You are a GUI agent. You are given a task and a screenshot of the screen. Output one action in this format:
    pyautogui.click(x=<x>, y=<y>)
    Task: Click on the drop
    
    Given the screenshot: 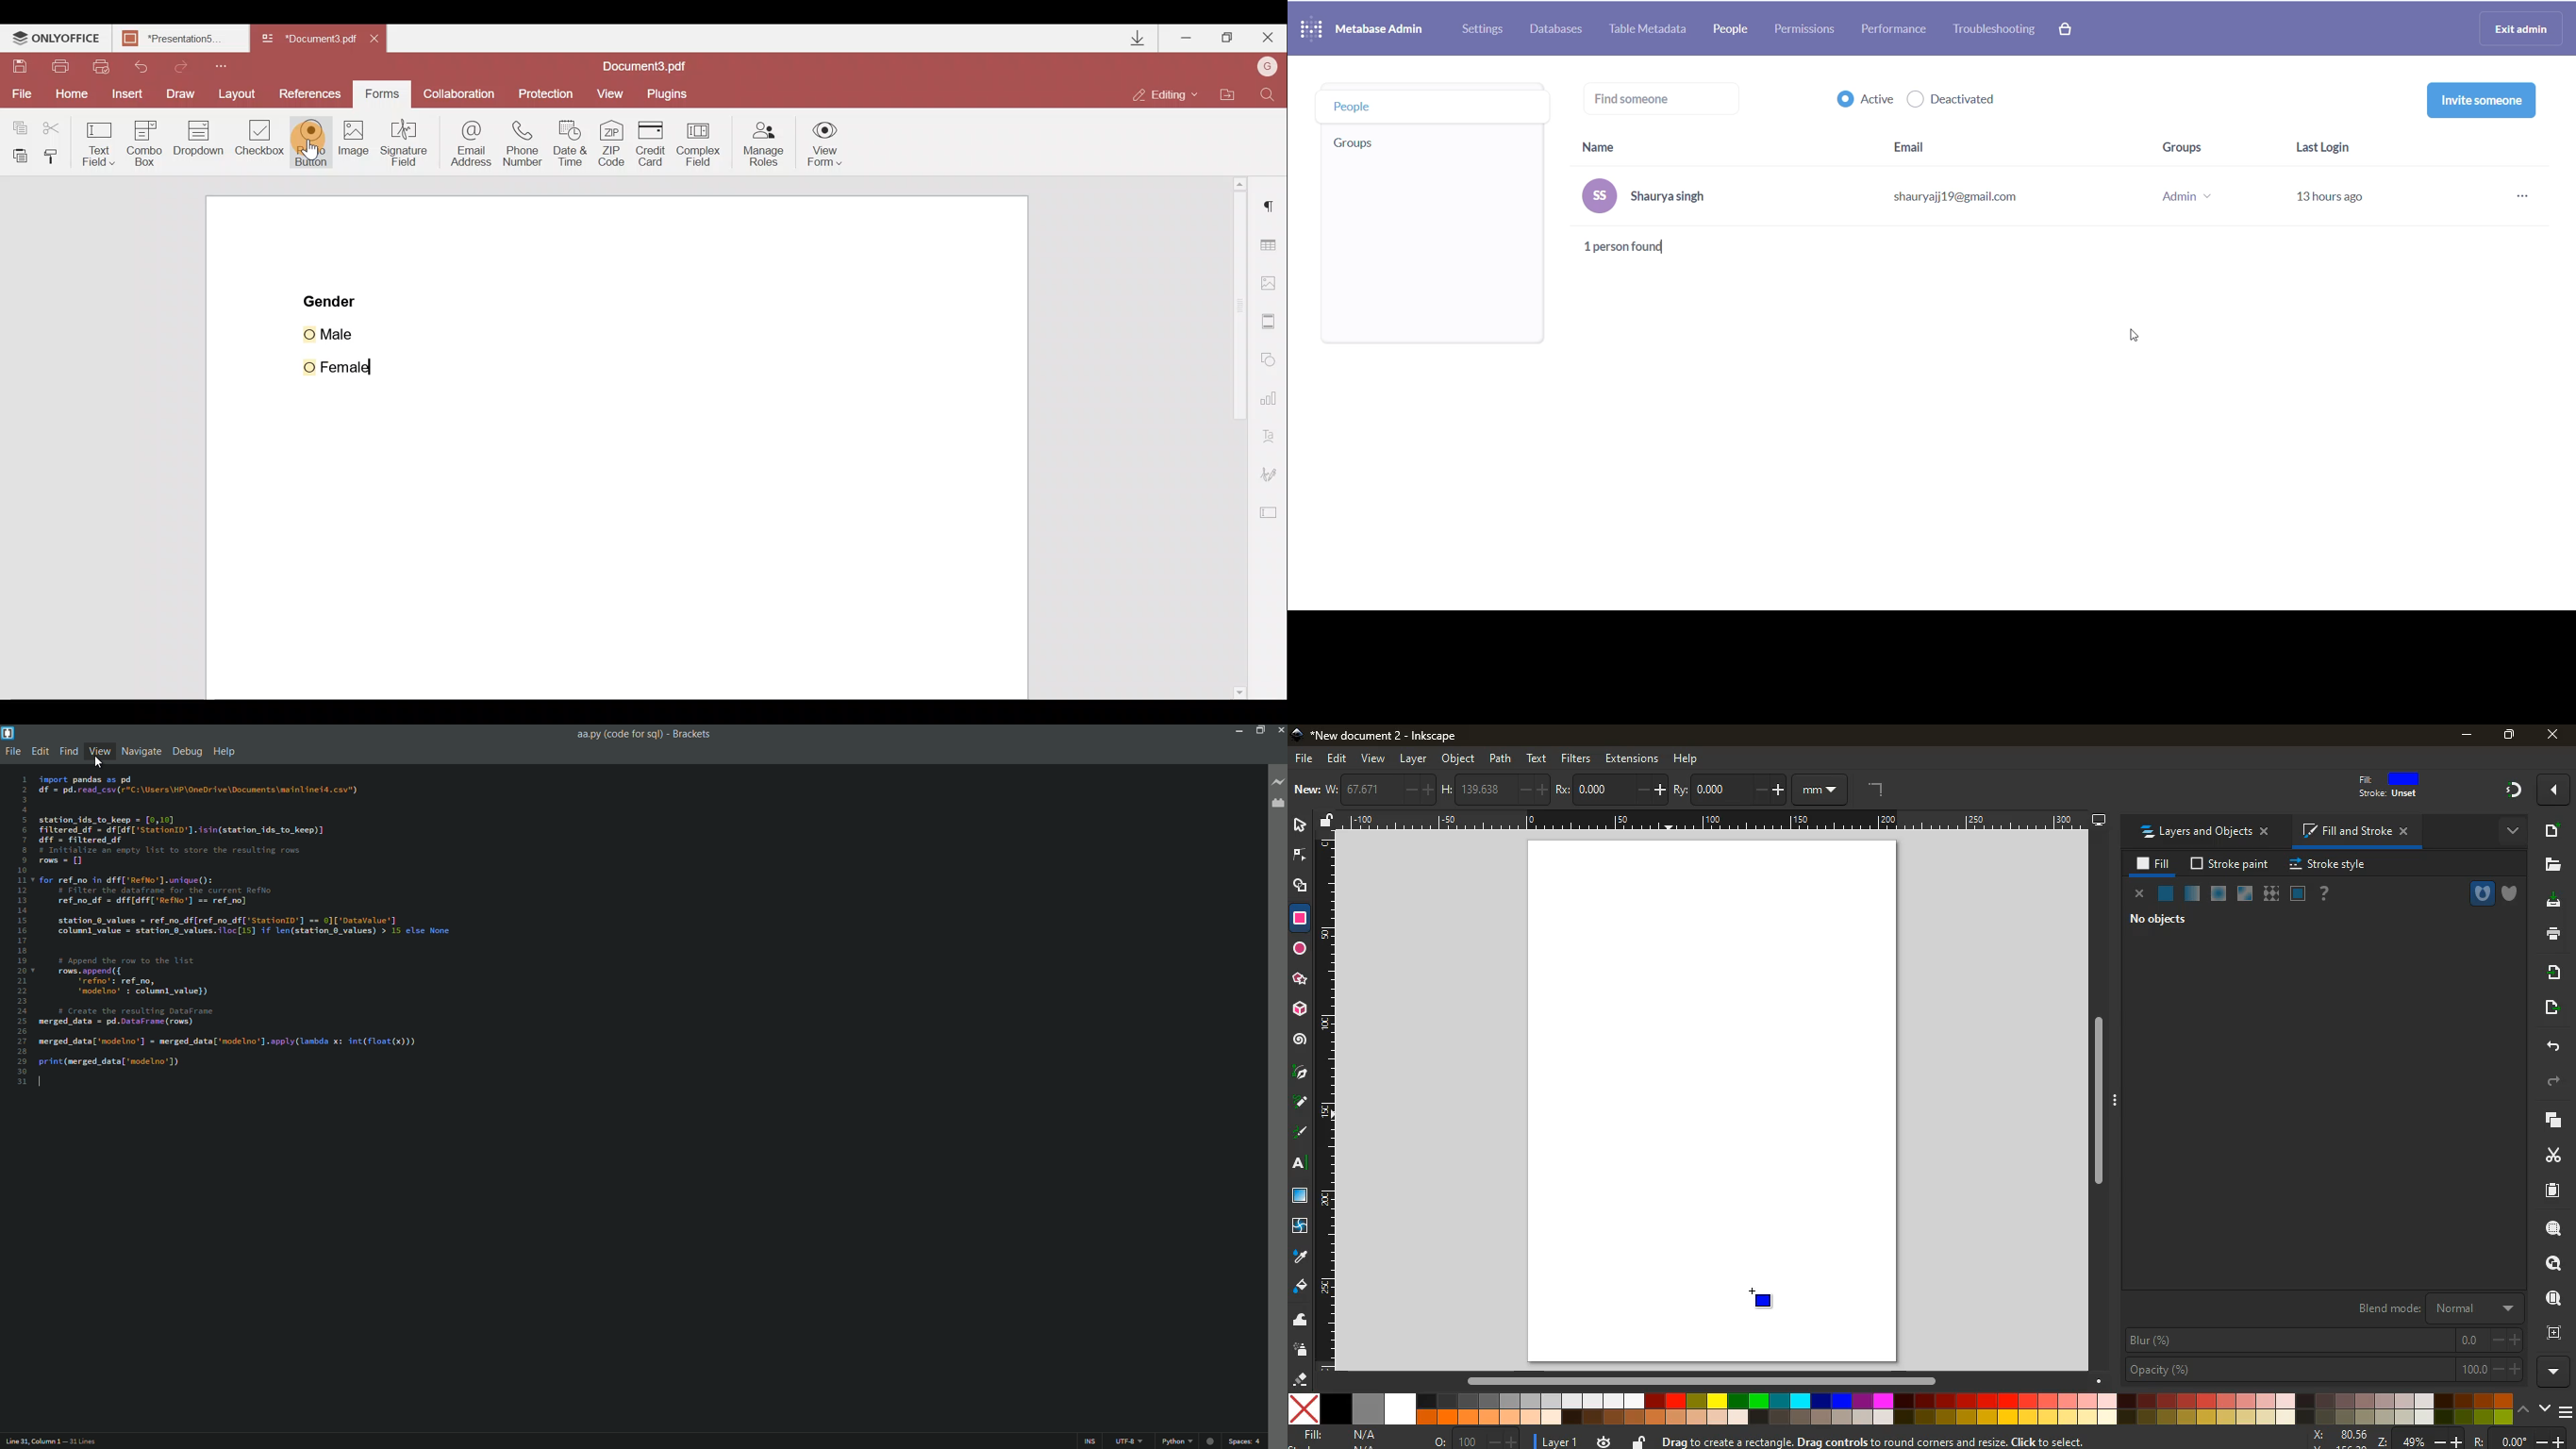 What is the action you would take?
    pyautogui.click(x=1302, y=1256)
    